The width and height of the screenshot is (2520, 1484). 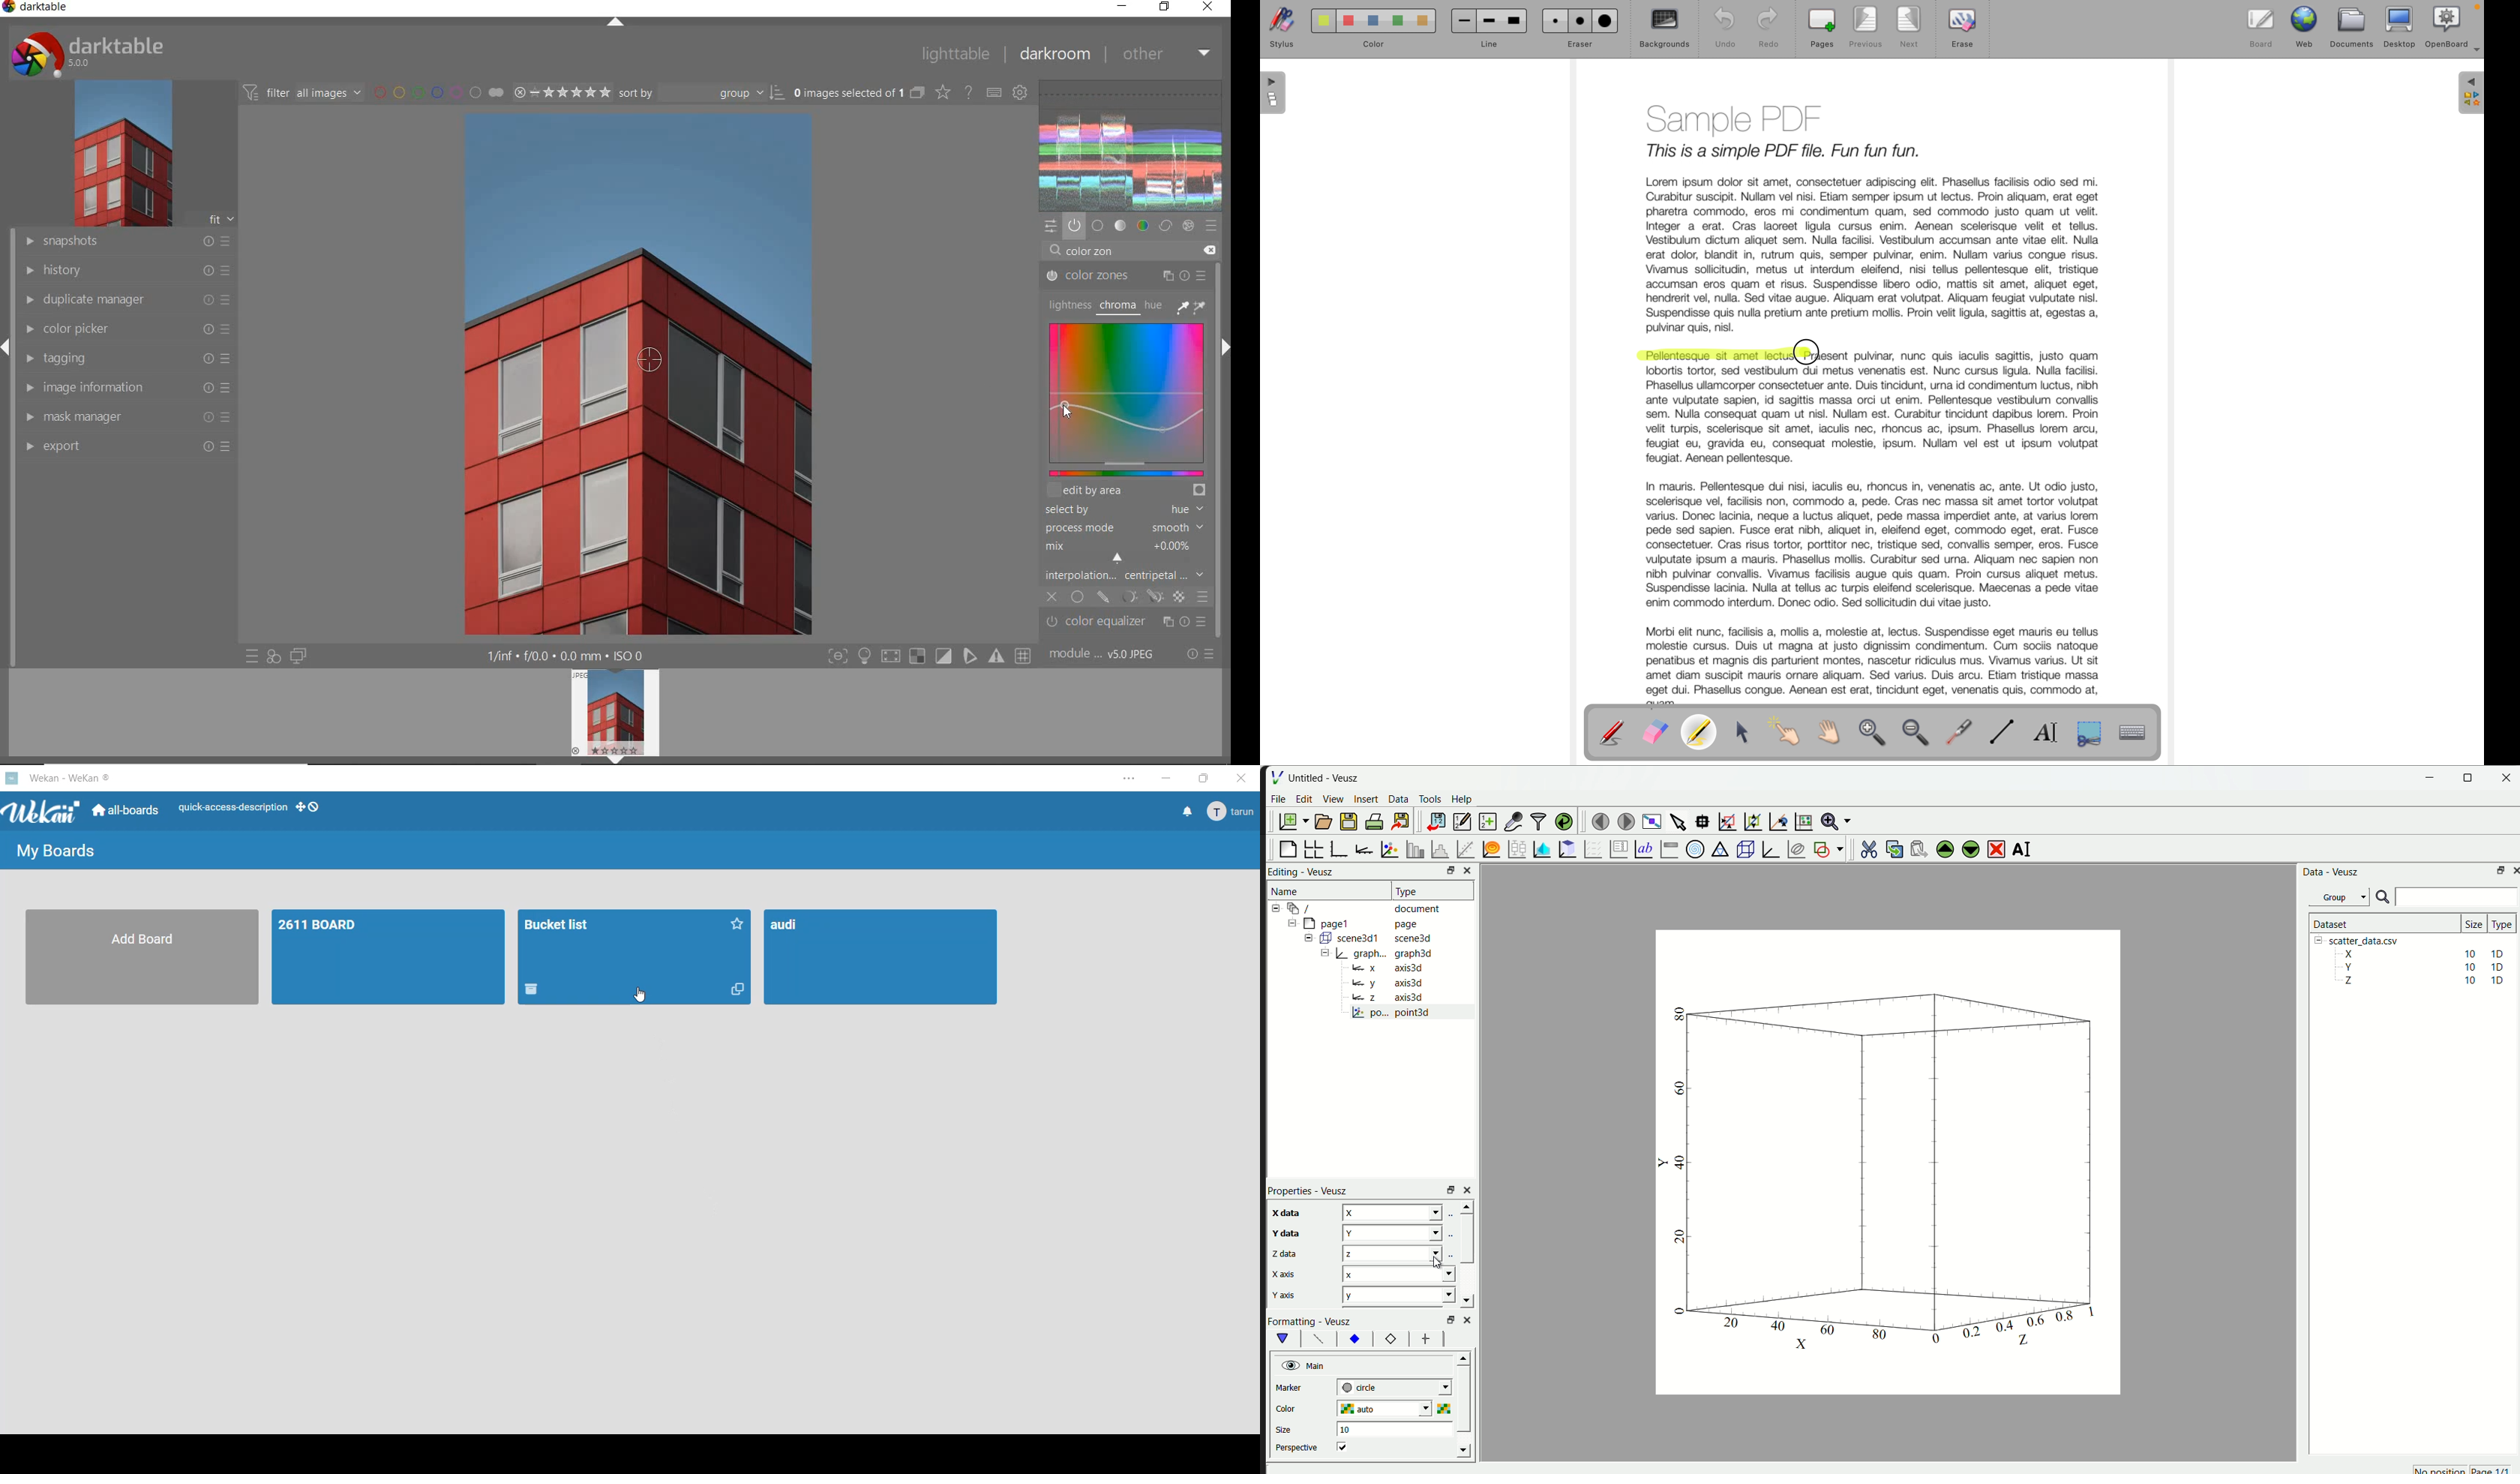 What do you see at coordinates (1098, 224) in the screenshot?
I see `base` at bounding box center [1098, 224].